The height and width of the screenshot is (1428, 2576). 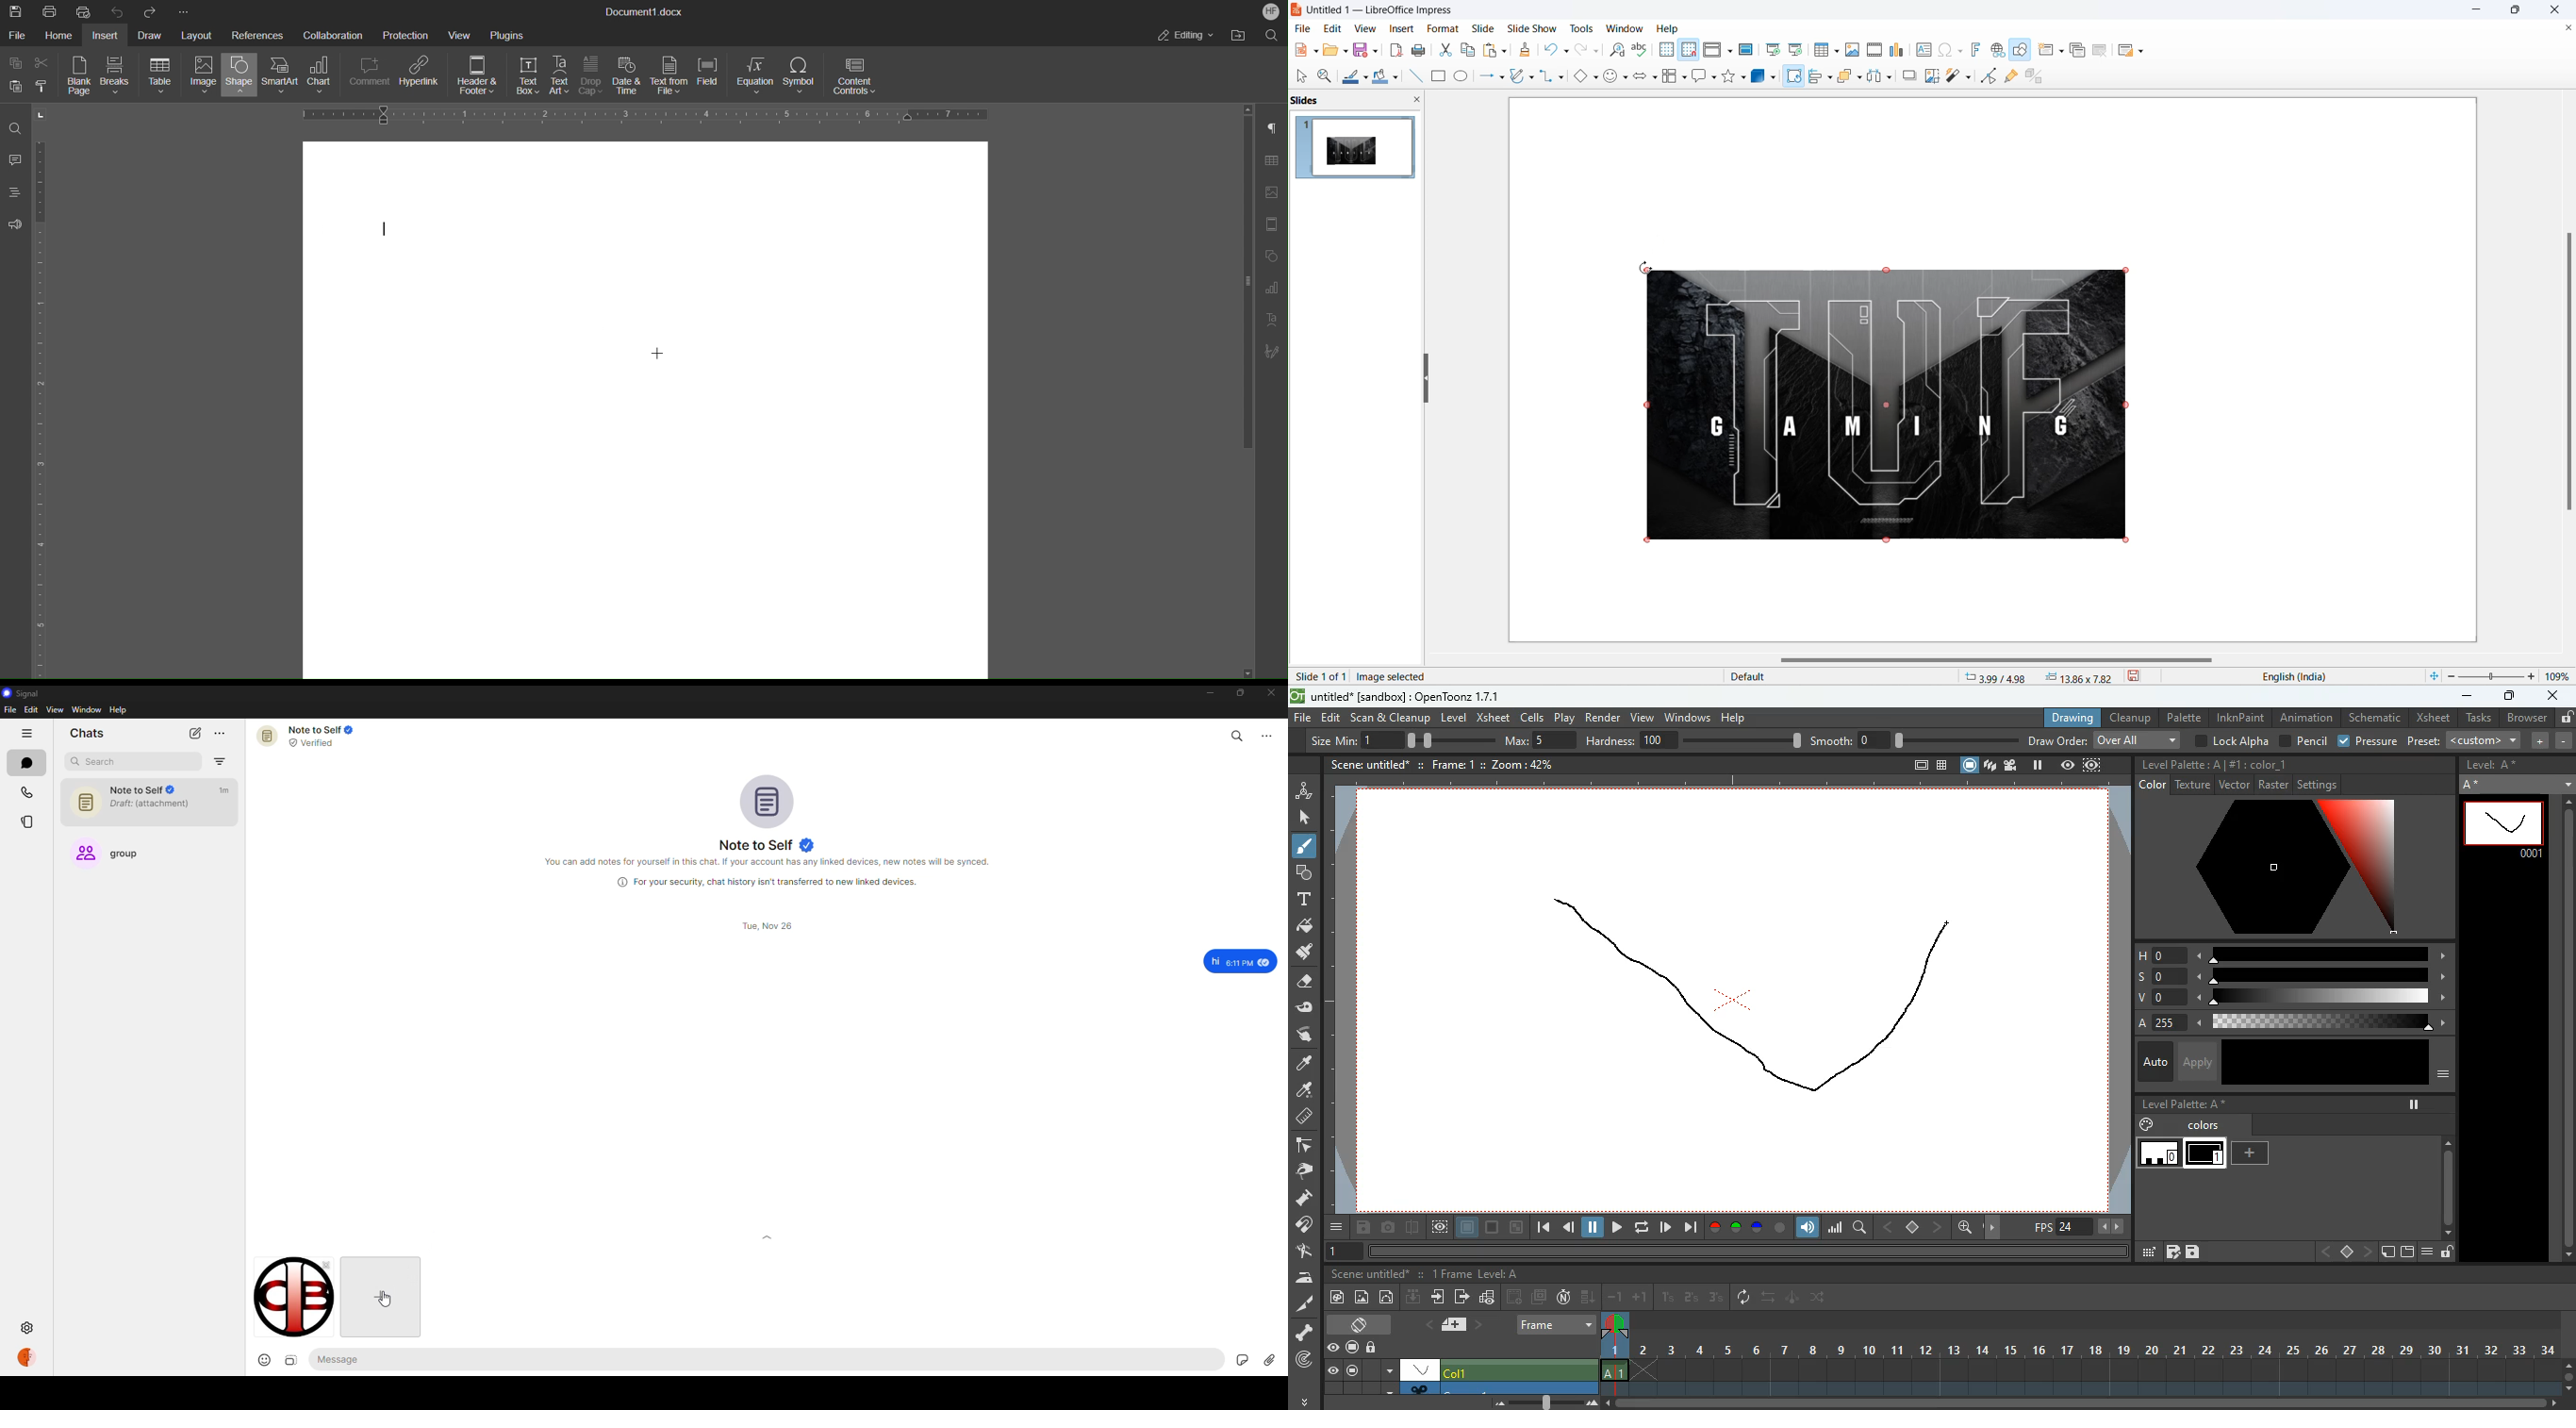 What do you see at coordinates (310, 735) in the screenshot?
I see `note to self` at bounding box center [310, 735].